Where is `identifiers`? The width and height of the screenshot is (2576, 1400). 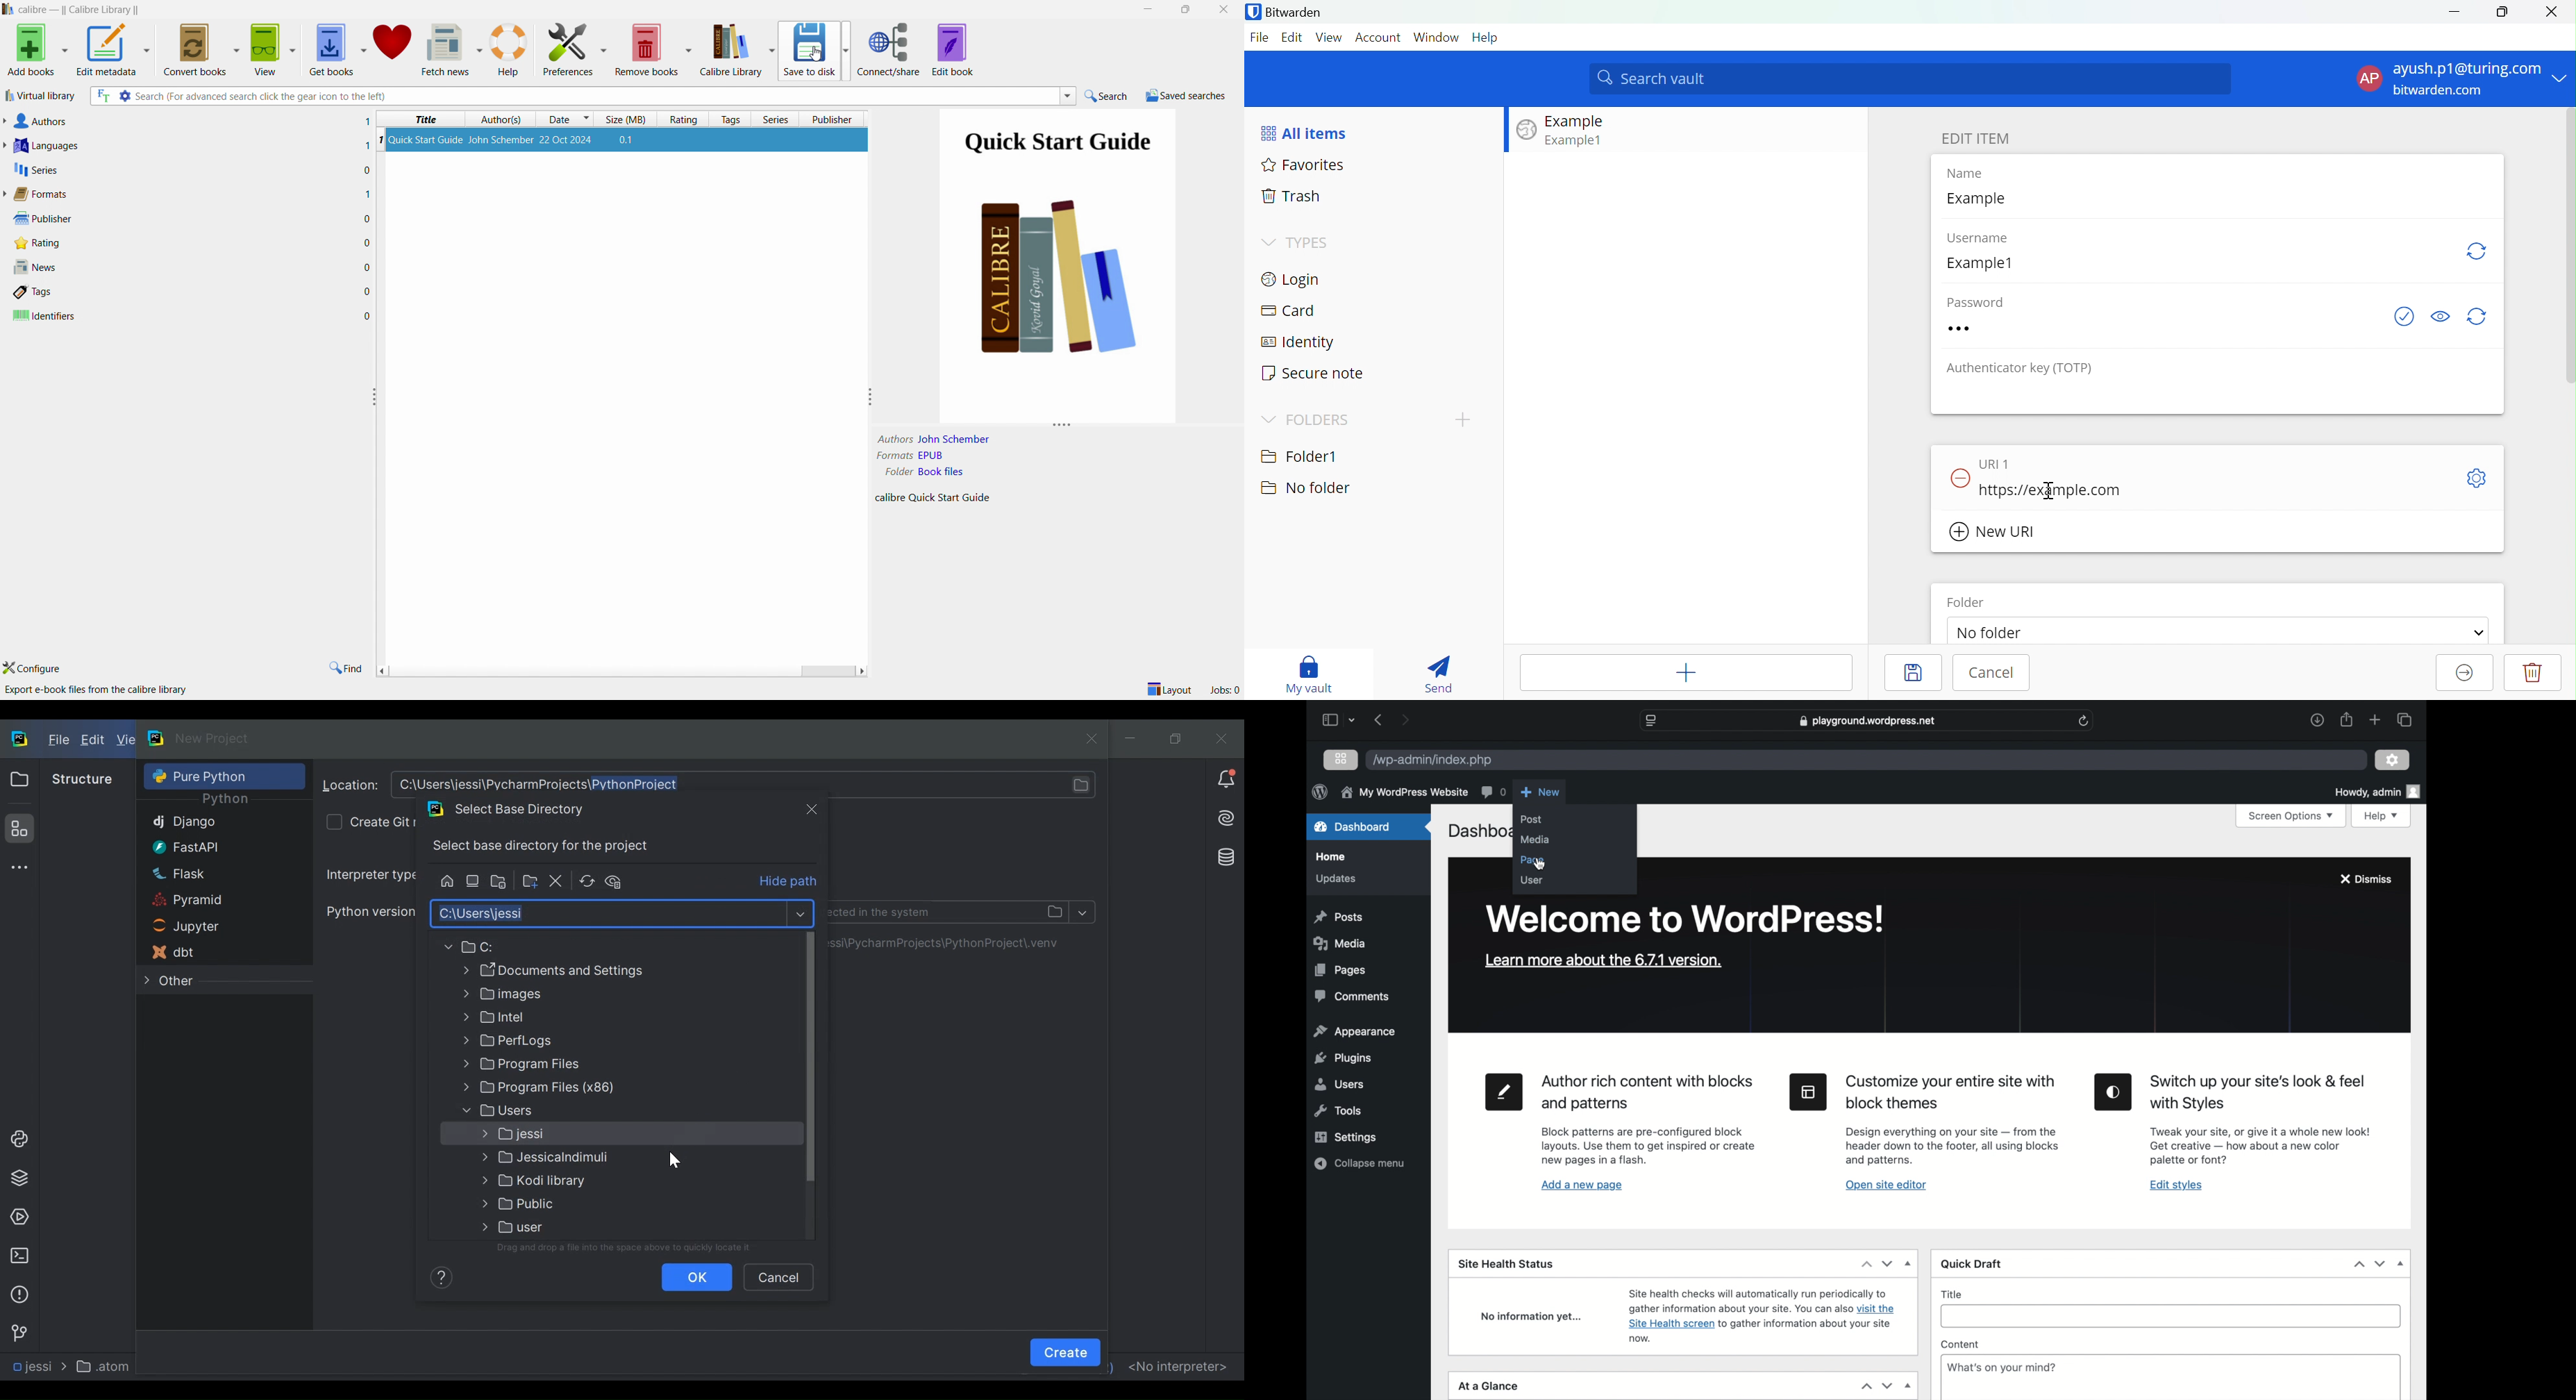
identifiers is located at coordinates (54, 316).